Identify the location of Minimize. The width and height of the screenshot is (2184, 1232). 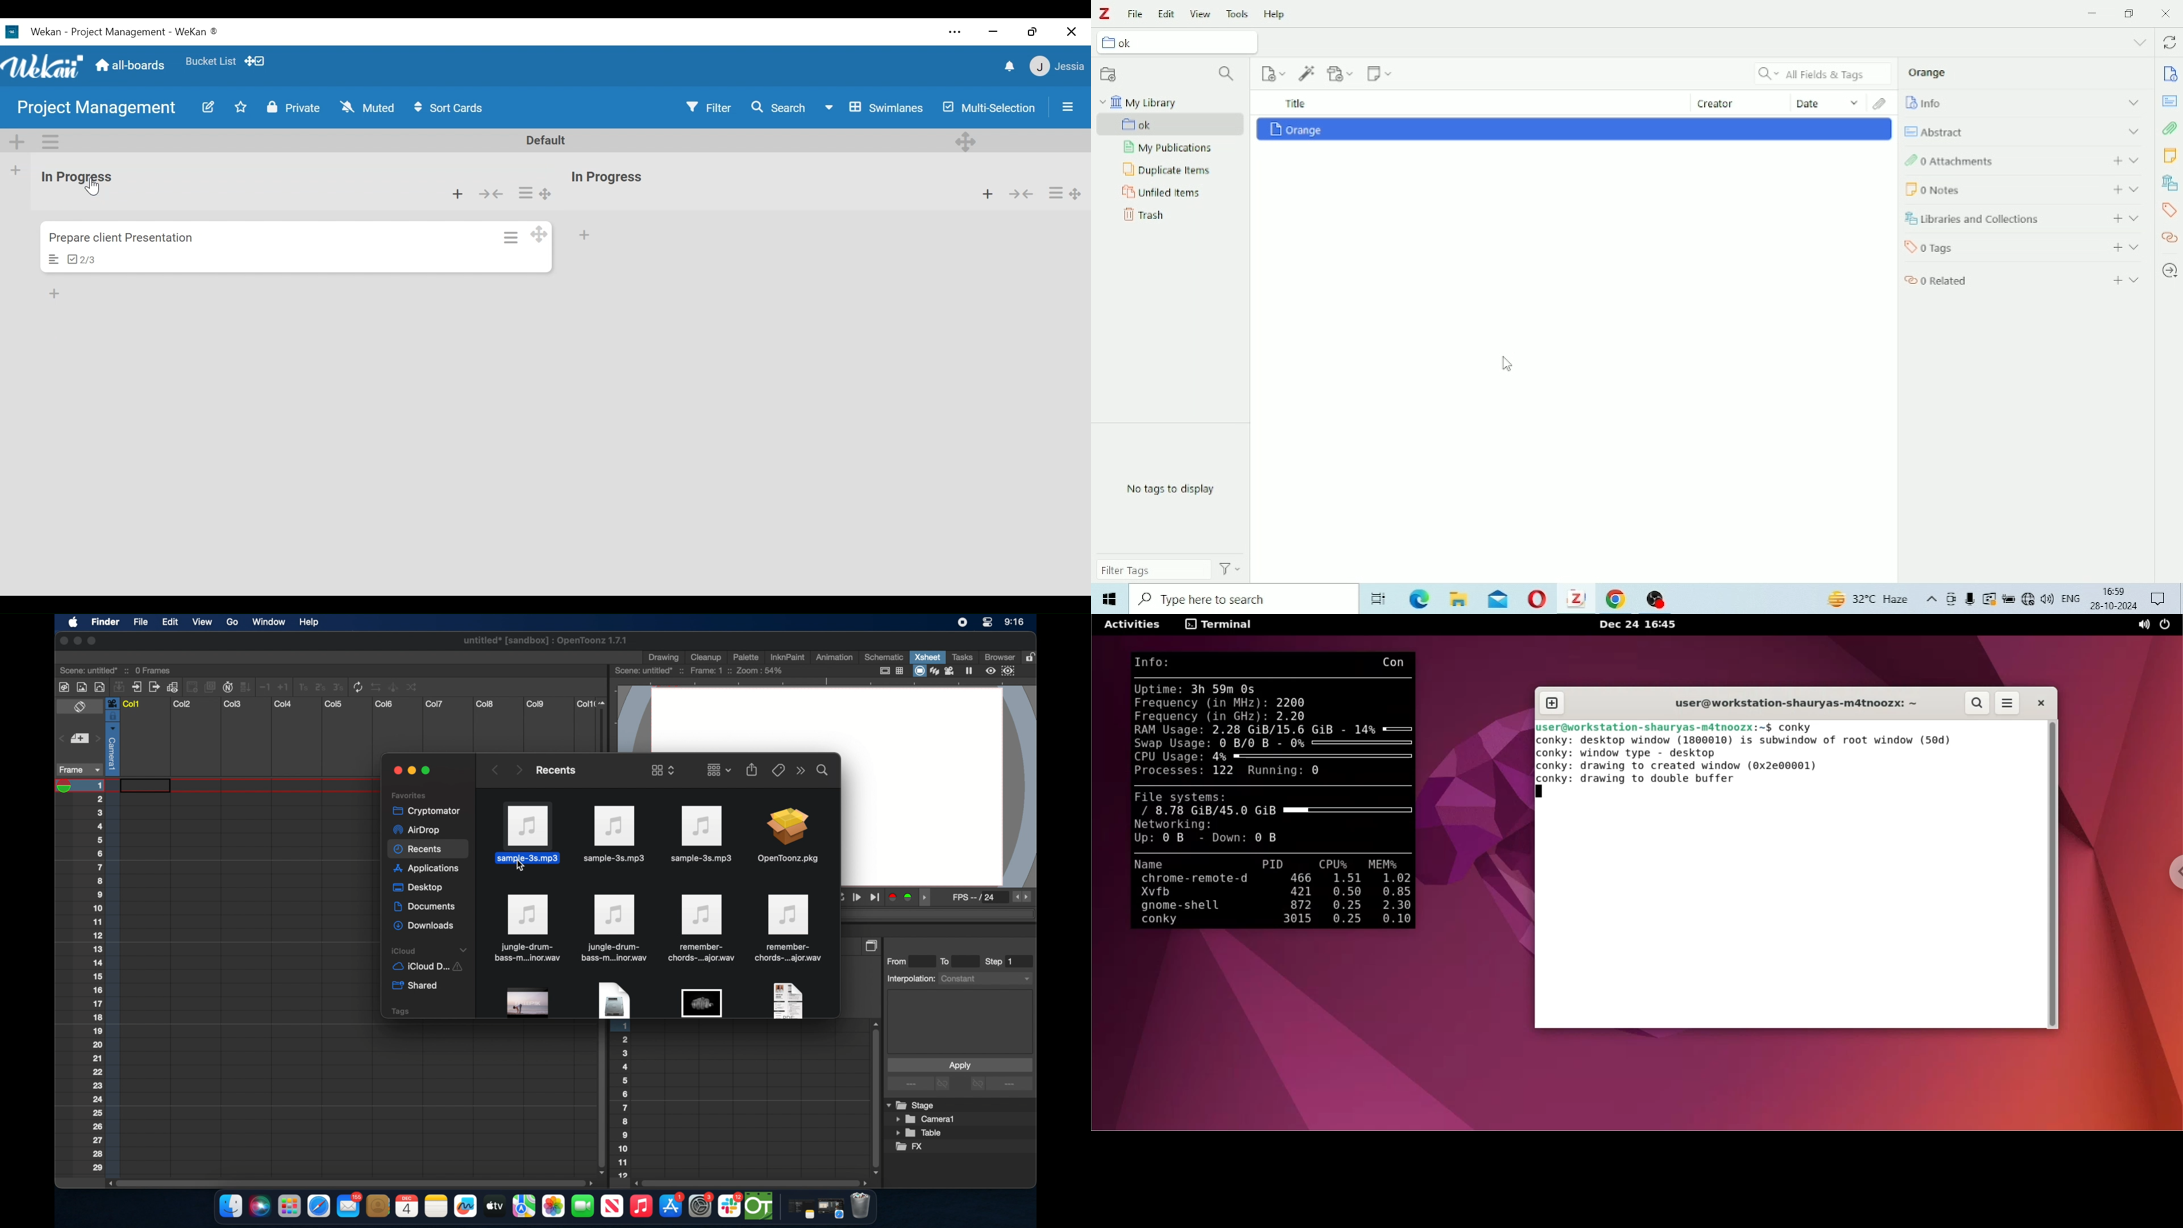
(2092, 13).